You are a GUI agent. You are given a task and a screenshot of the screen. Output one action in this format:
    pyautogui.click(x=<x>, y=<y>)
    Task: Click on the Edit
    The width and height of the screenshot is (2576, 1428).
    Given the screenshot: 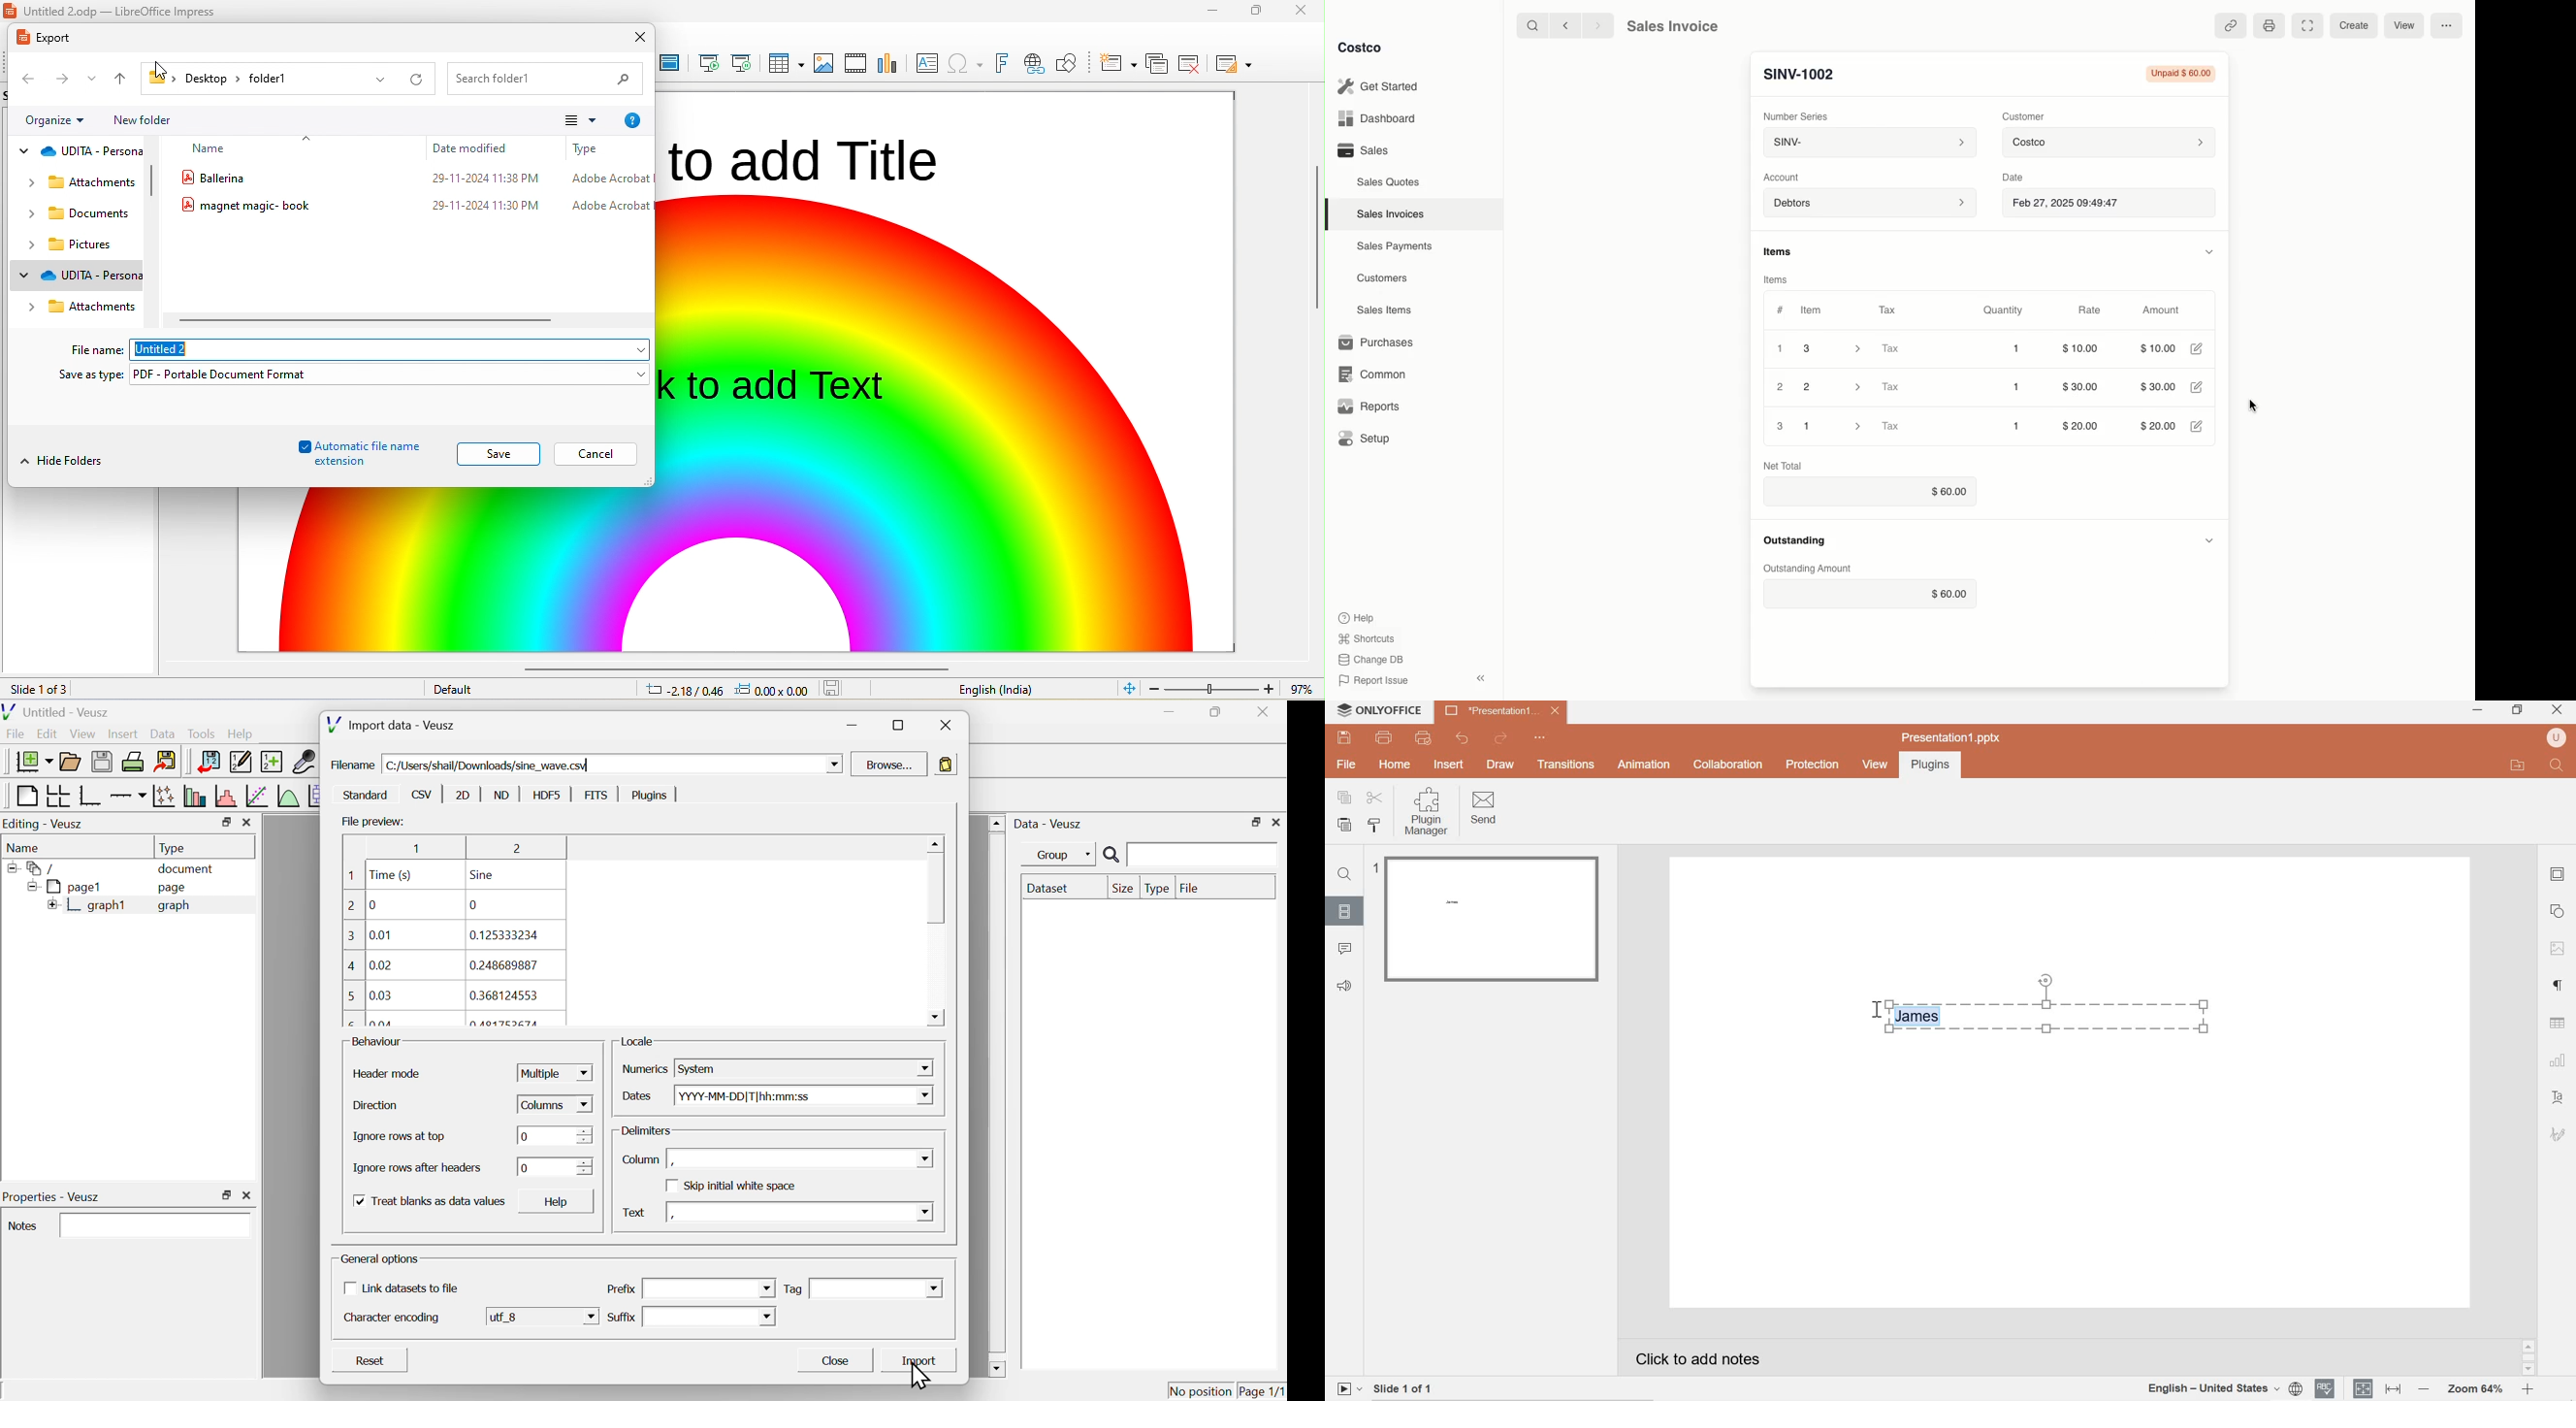 What is the action you would take?
    pyautogui.click(x=2194, y=388)
    